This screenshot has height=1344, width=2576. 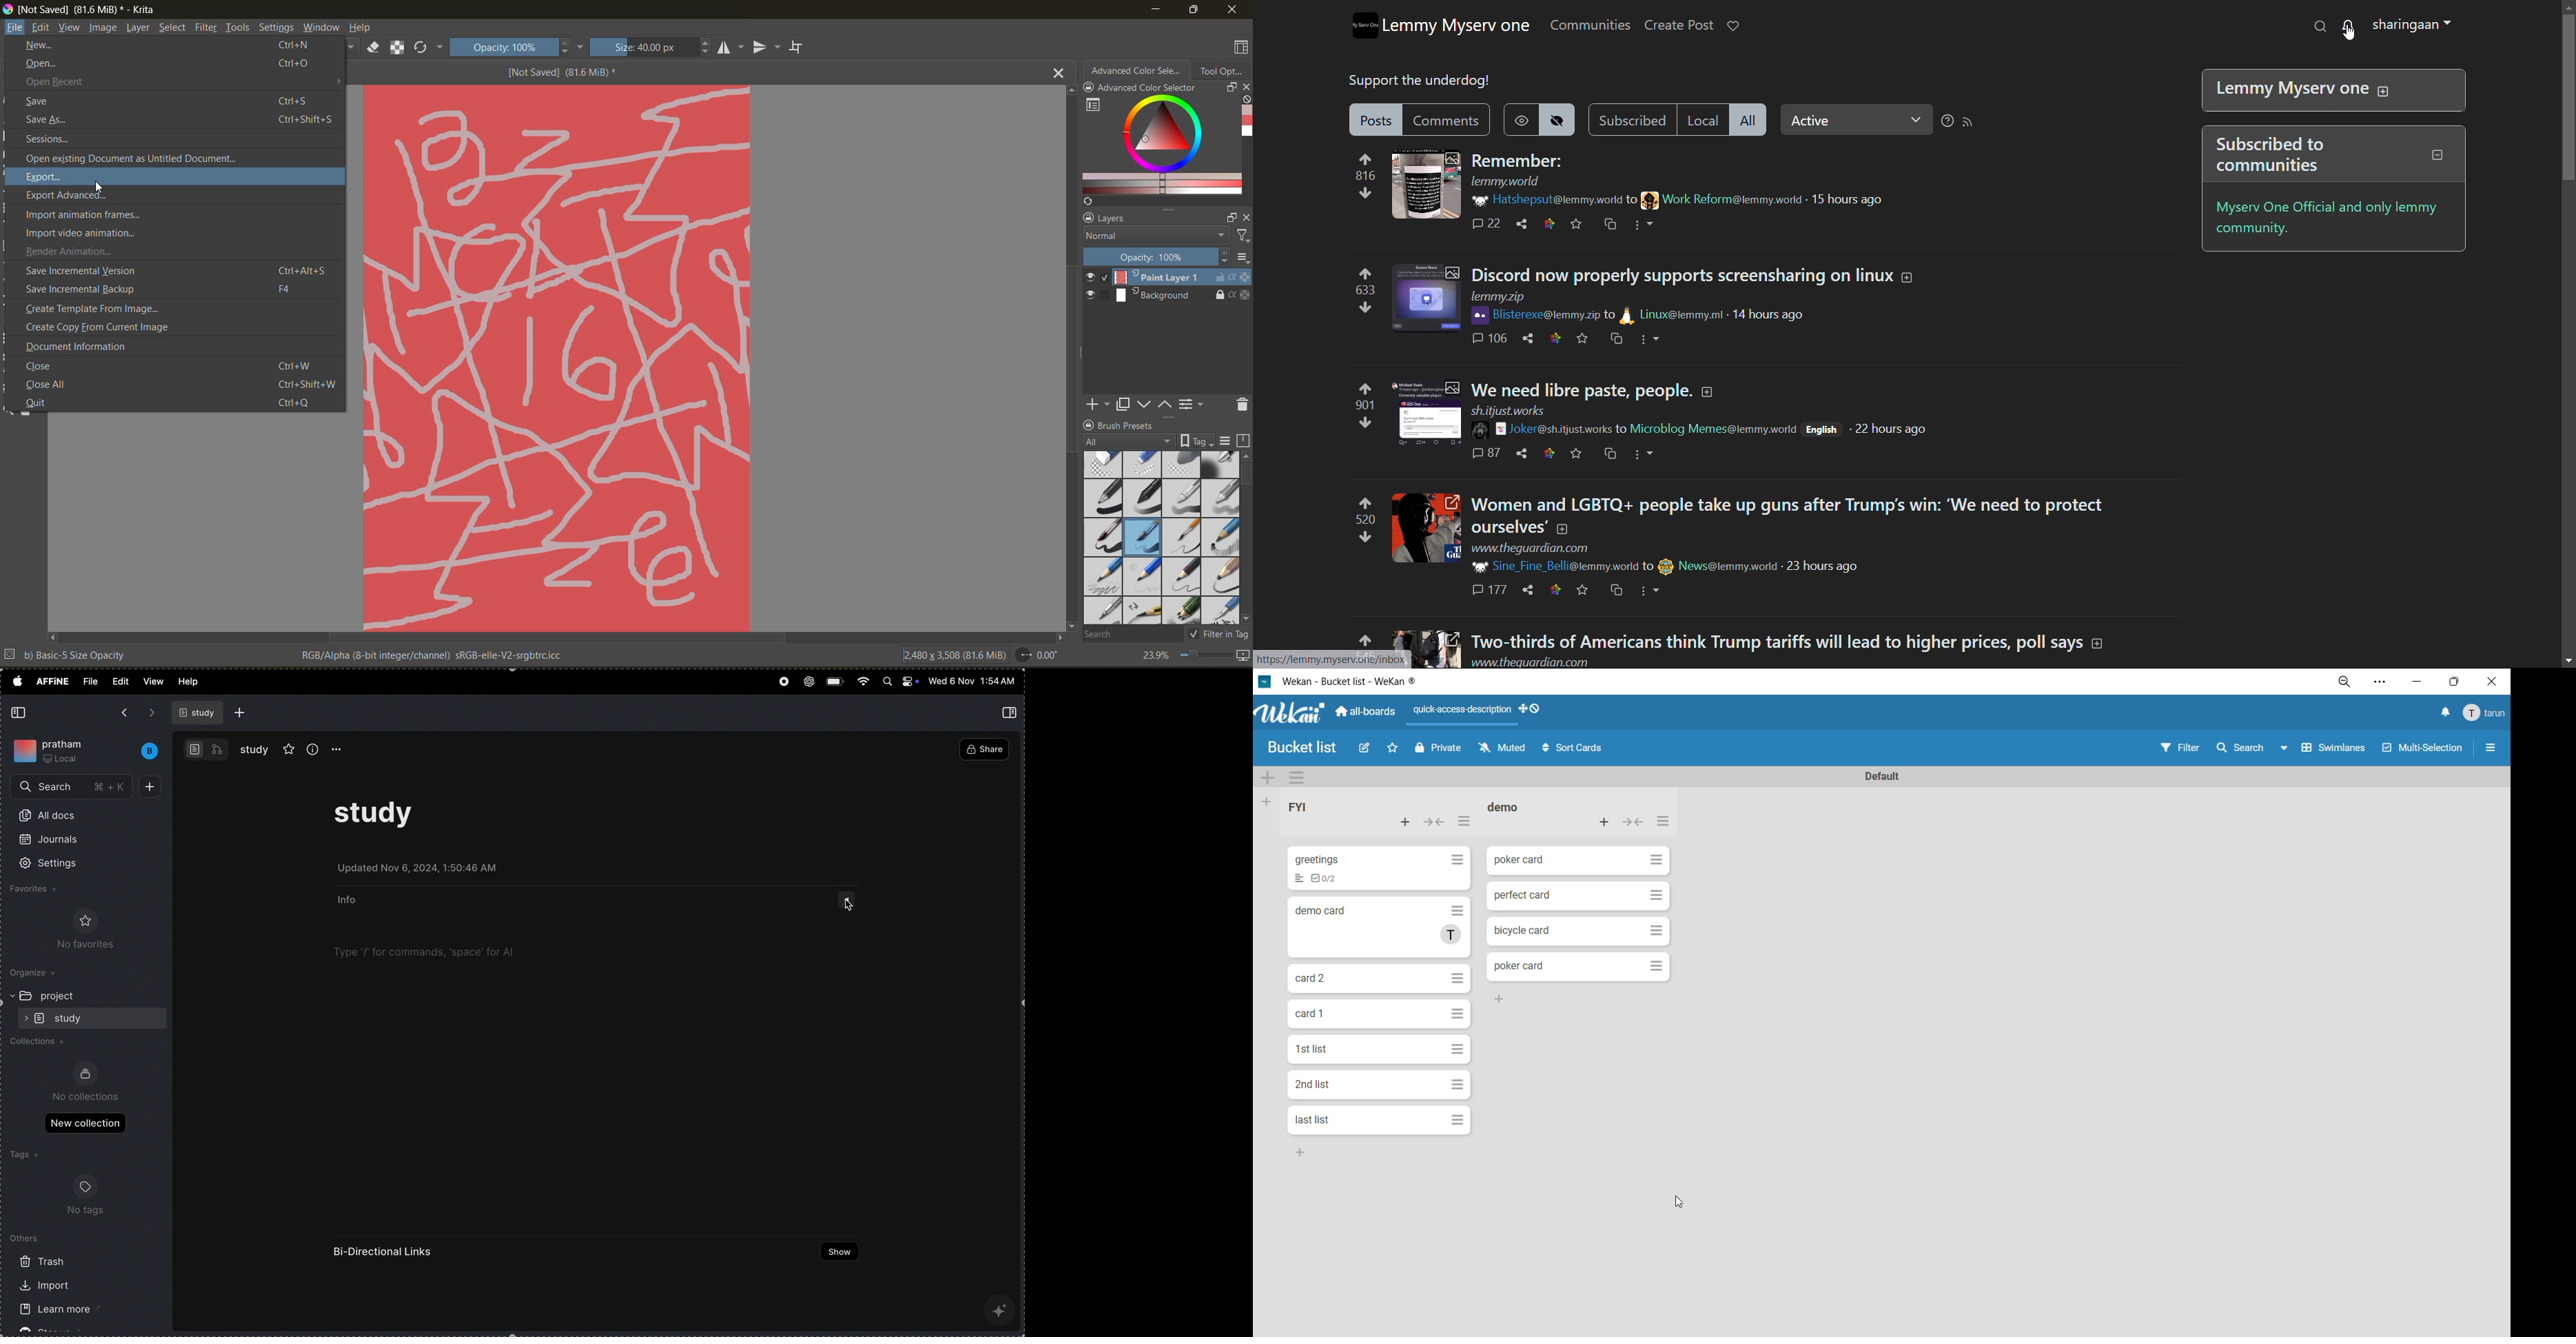 What do you see at coordinates (85, 1122) in the screenshot?
I see `new collections` at bounding box center [85, 1122].